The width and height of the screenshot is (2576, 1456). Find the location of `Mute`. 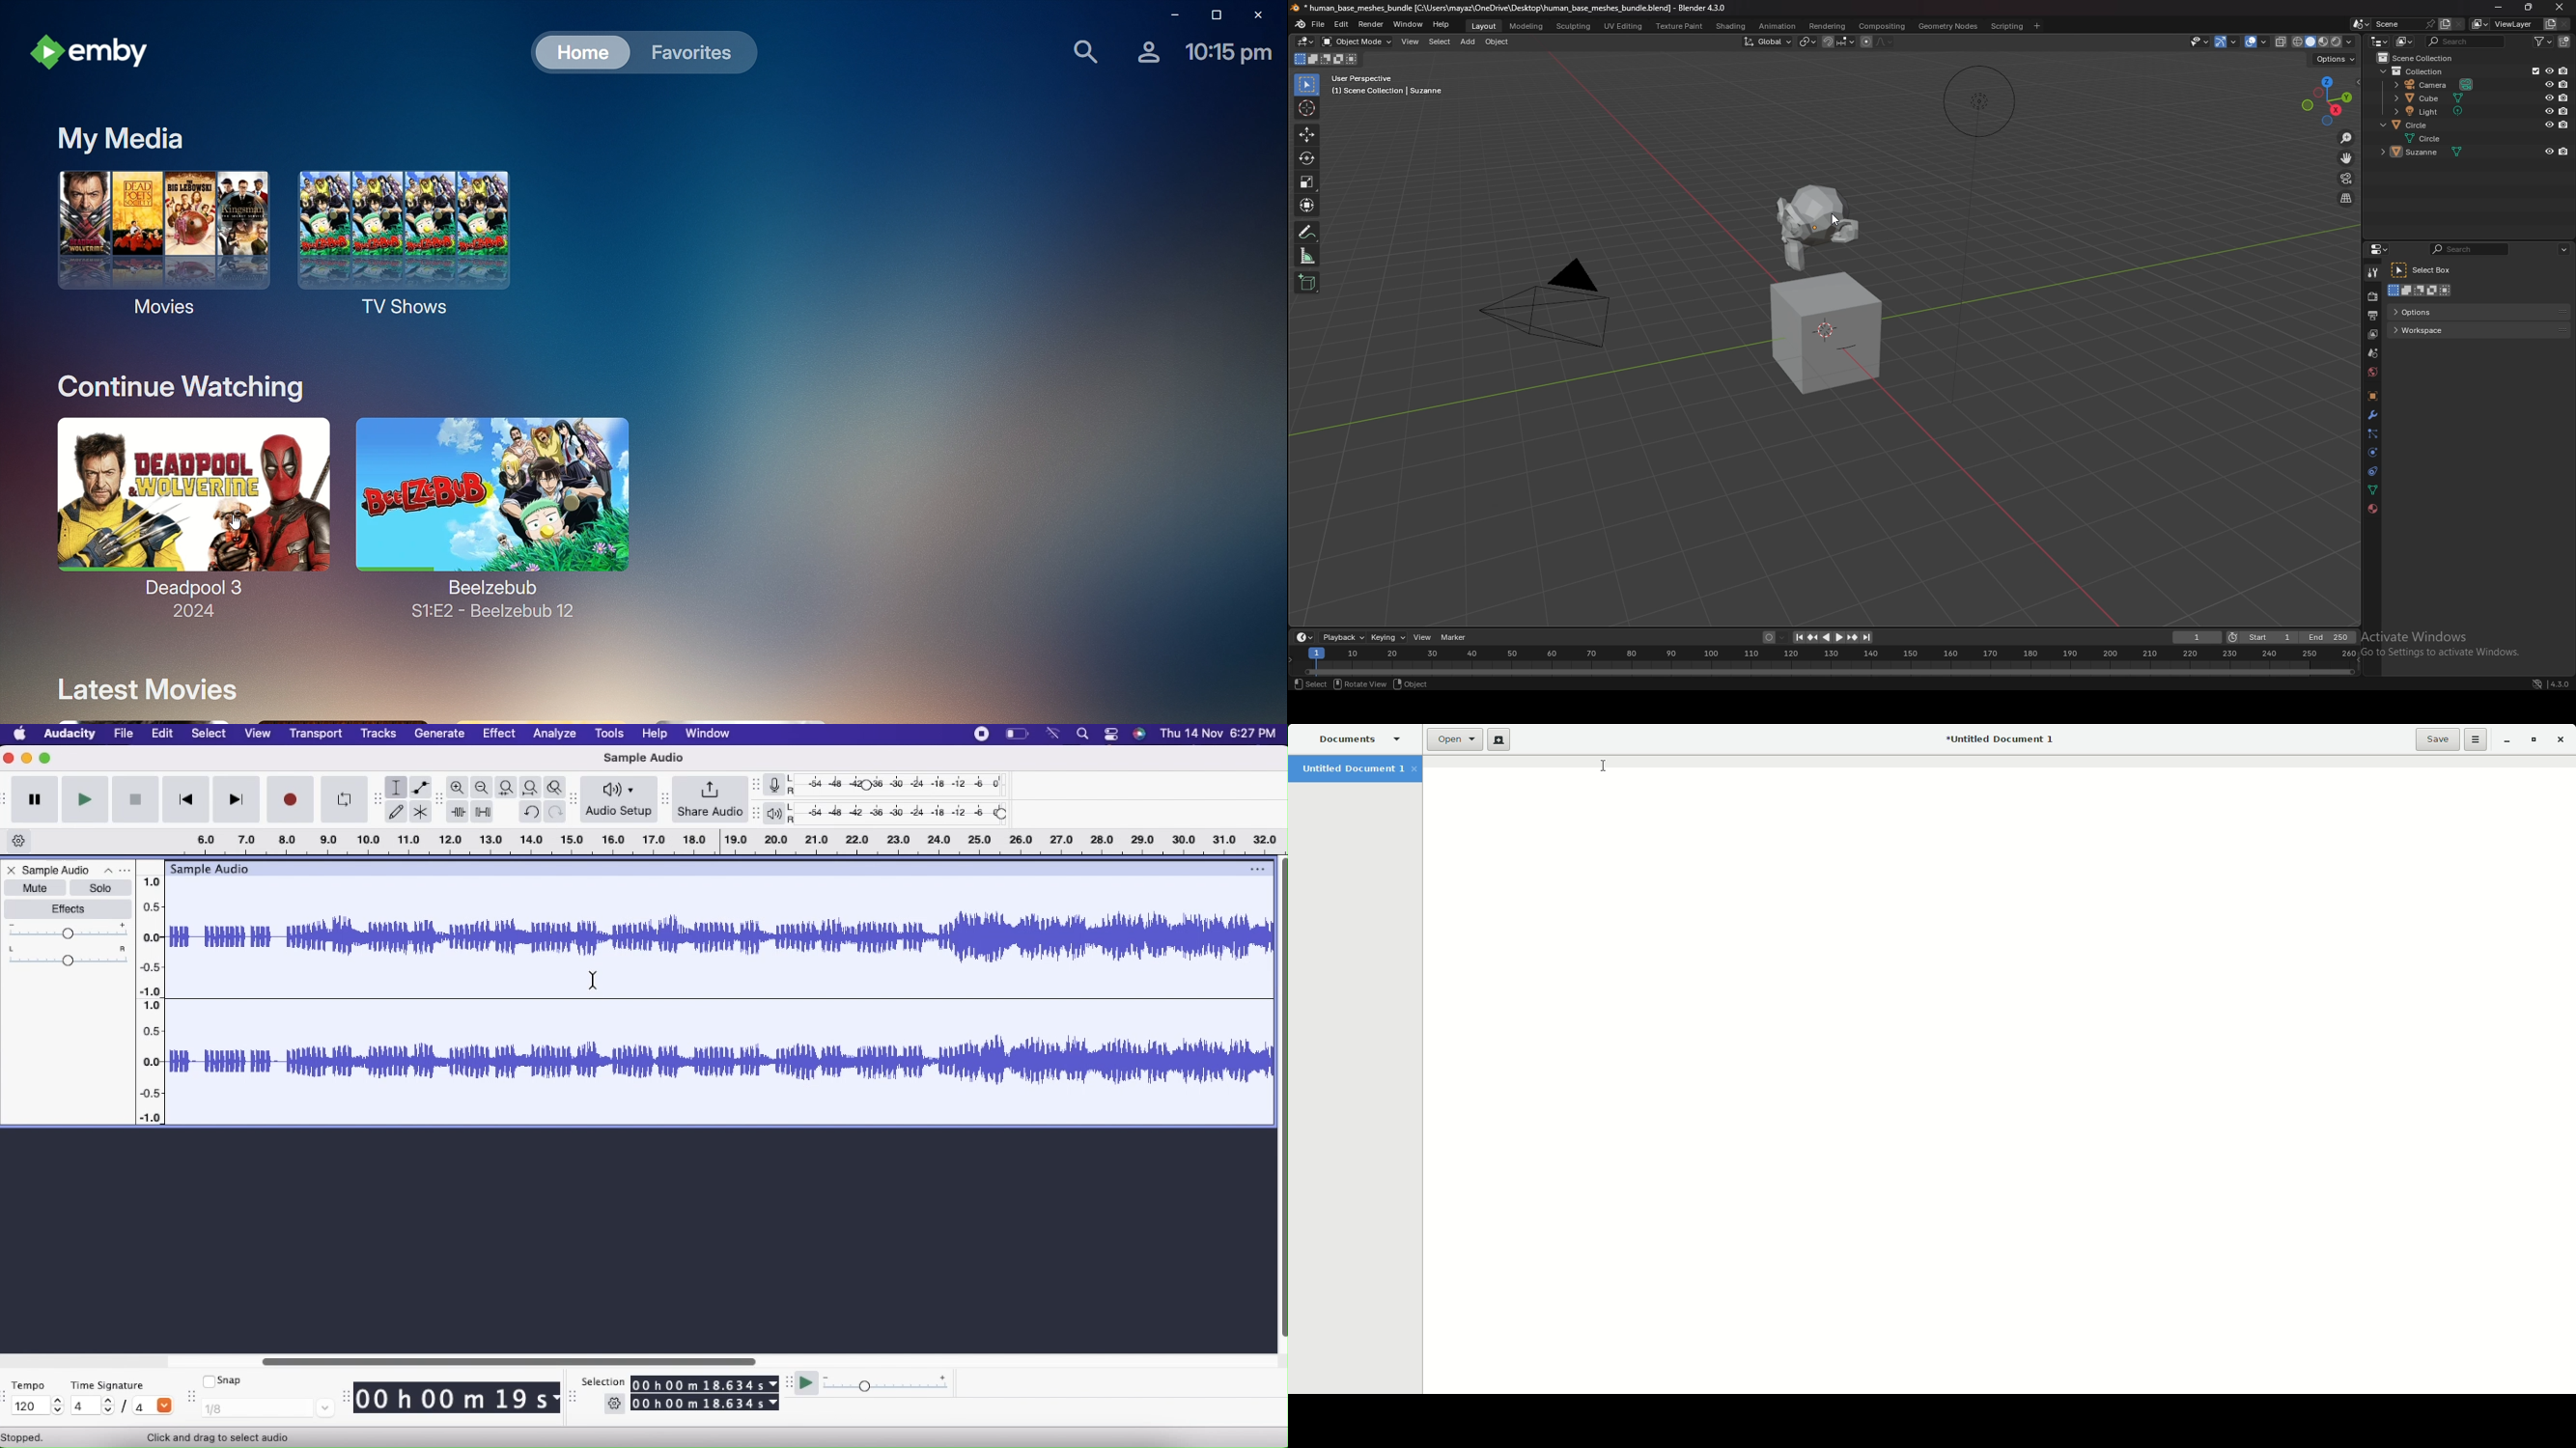

Mute is located at coordinates (35, 887).